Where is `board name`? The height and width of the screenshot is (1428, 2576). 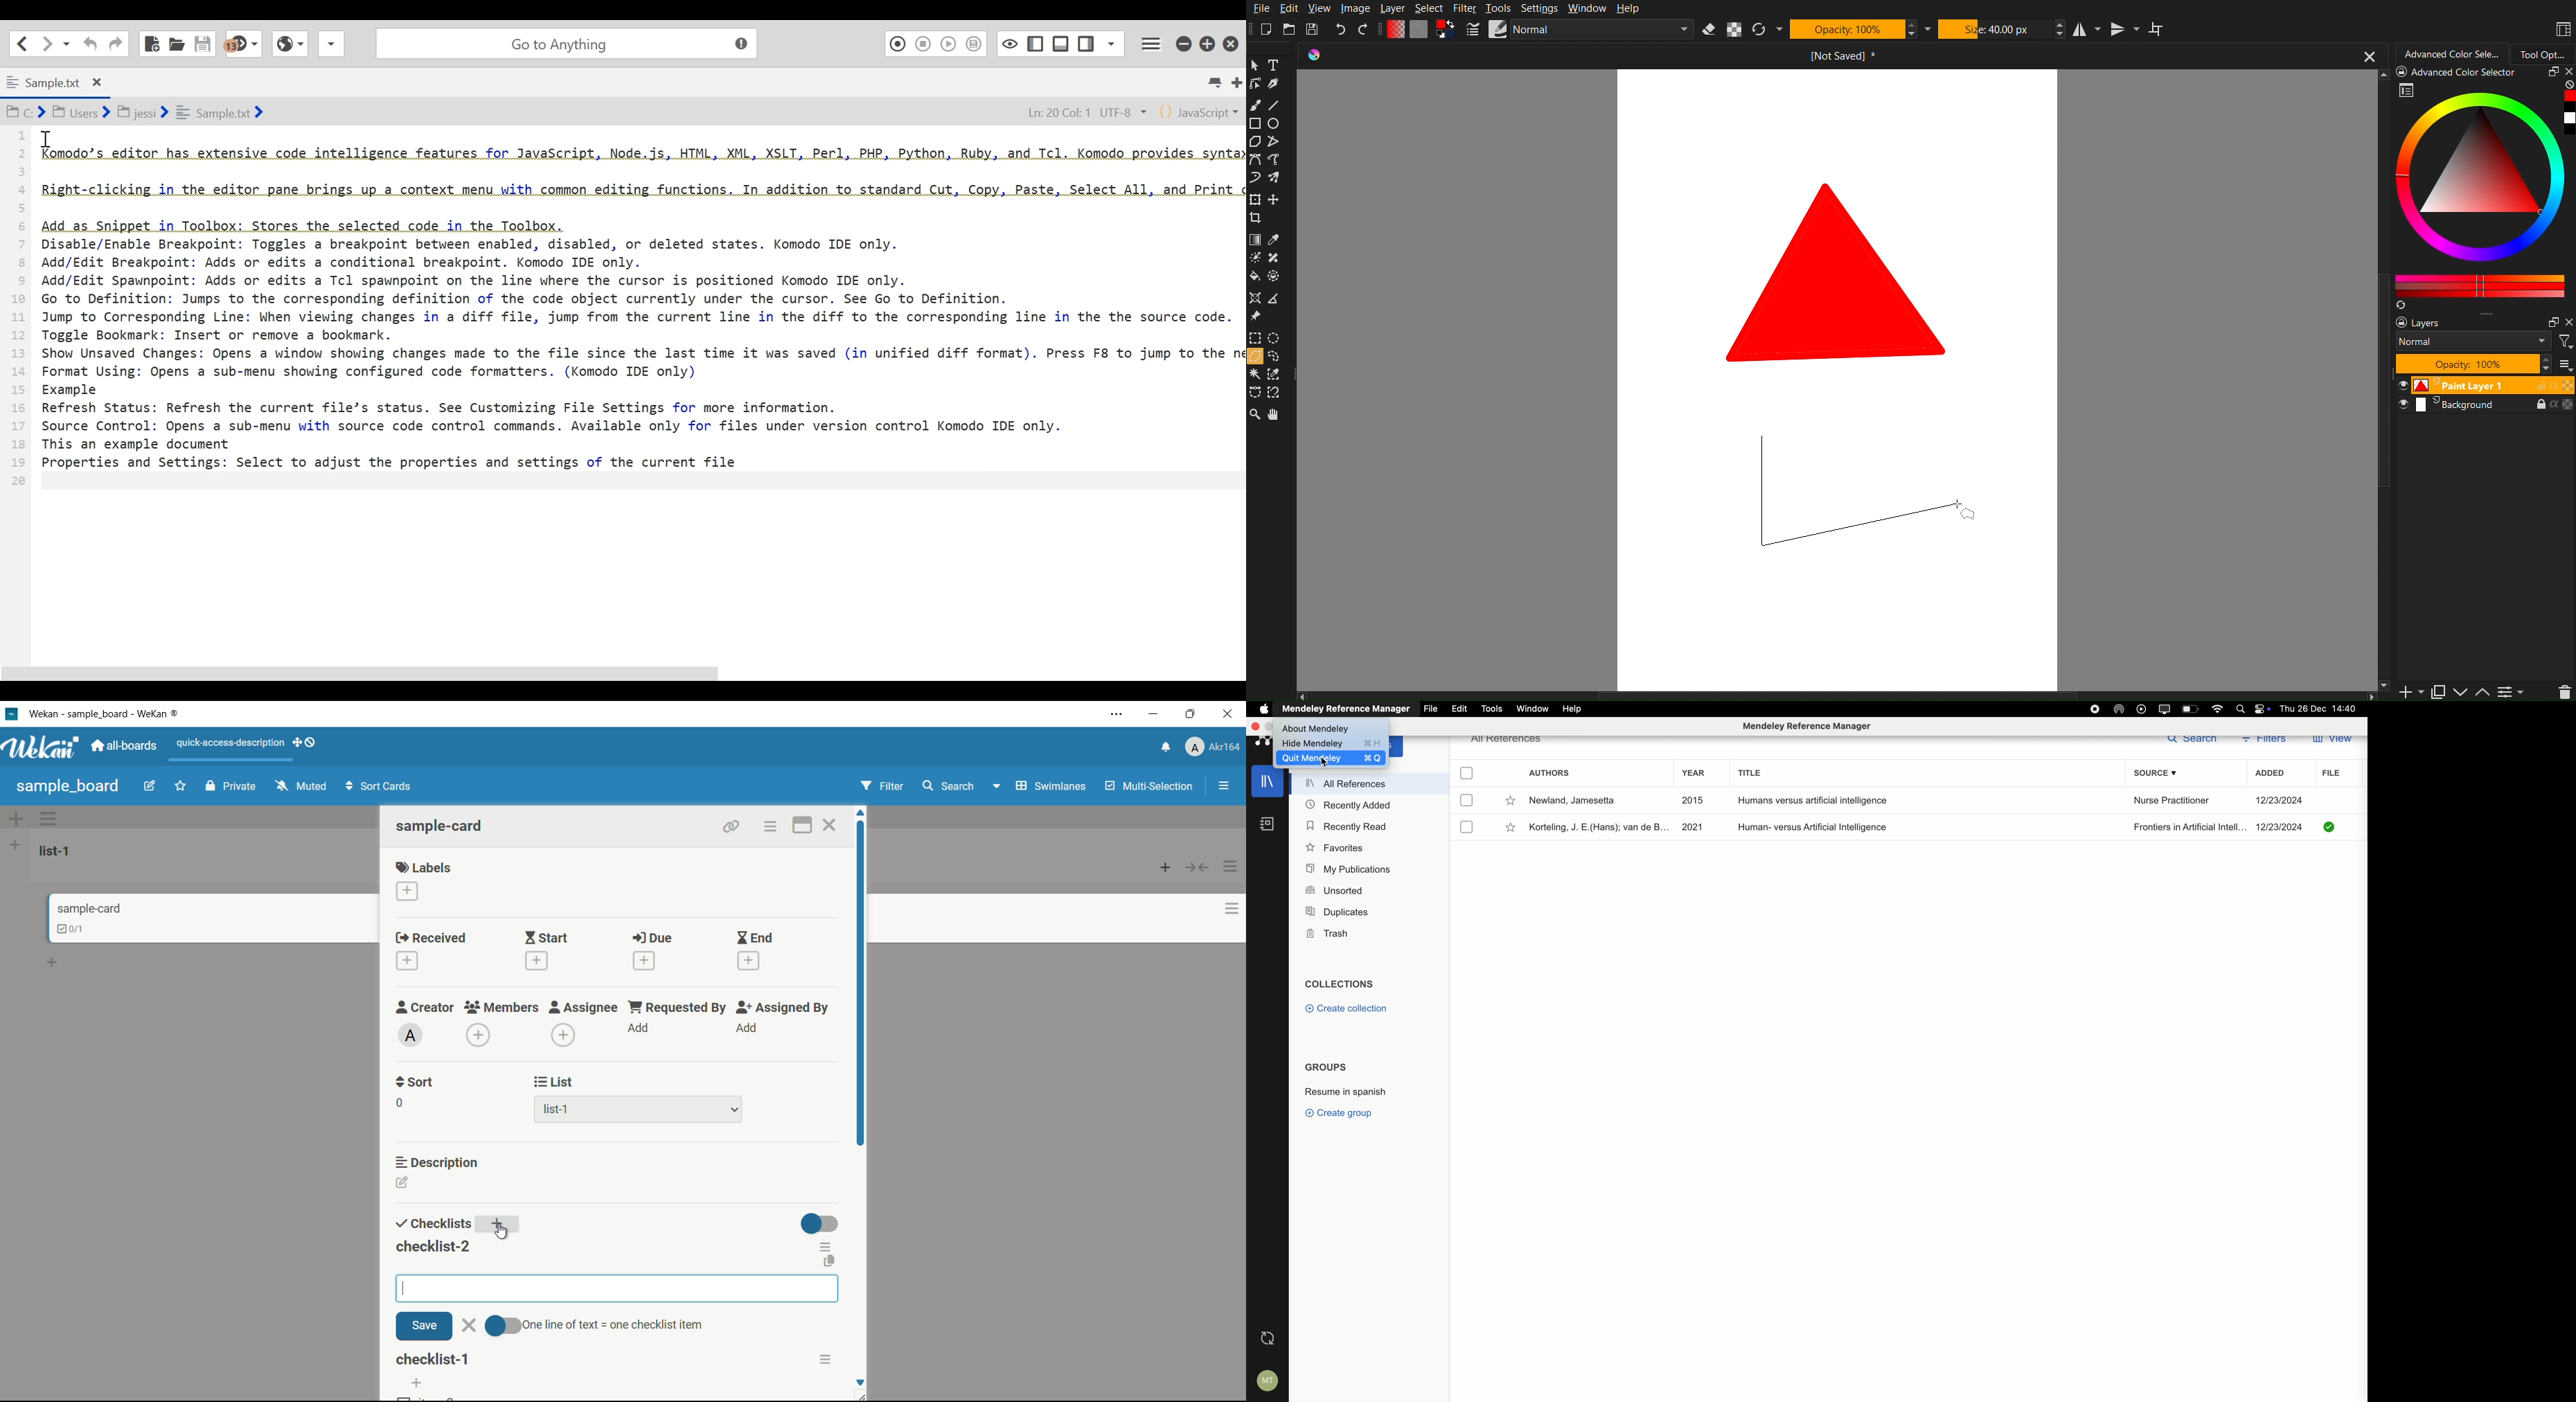 board name is located at coordinates (68, 786).